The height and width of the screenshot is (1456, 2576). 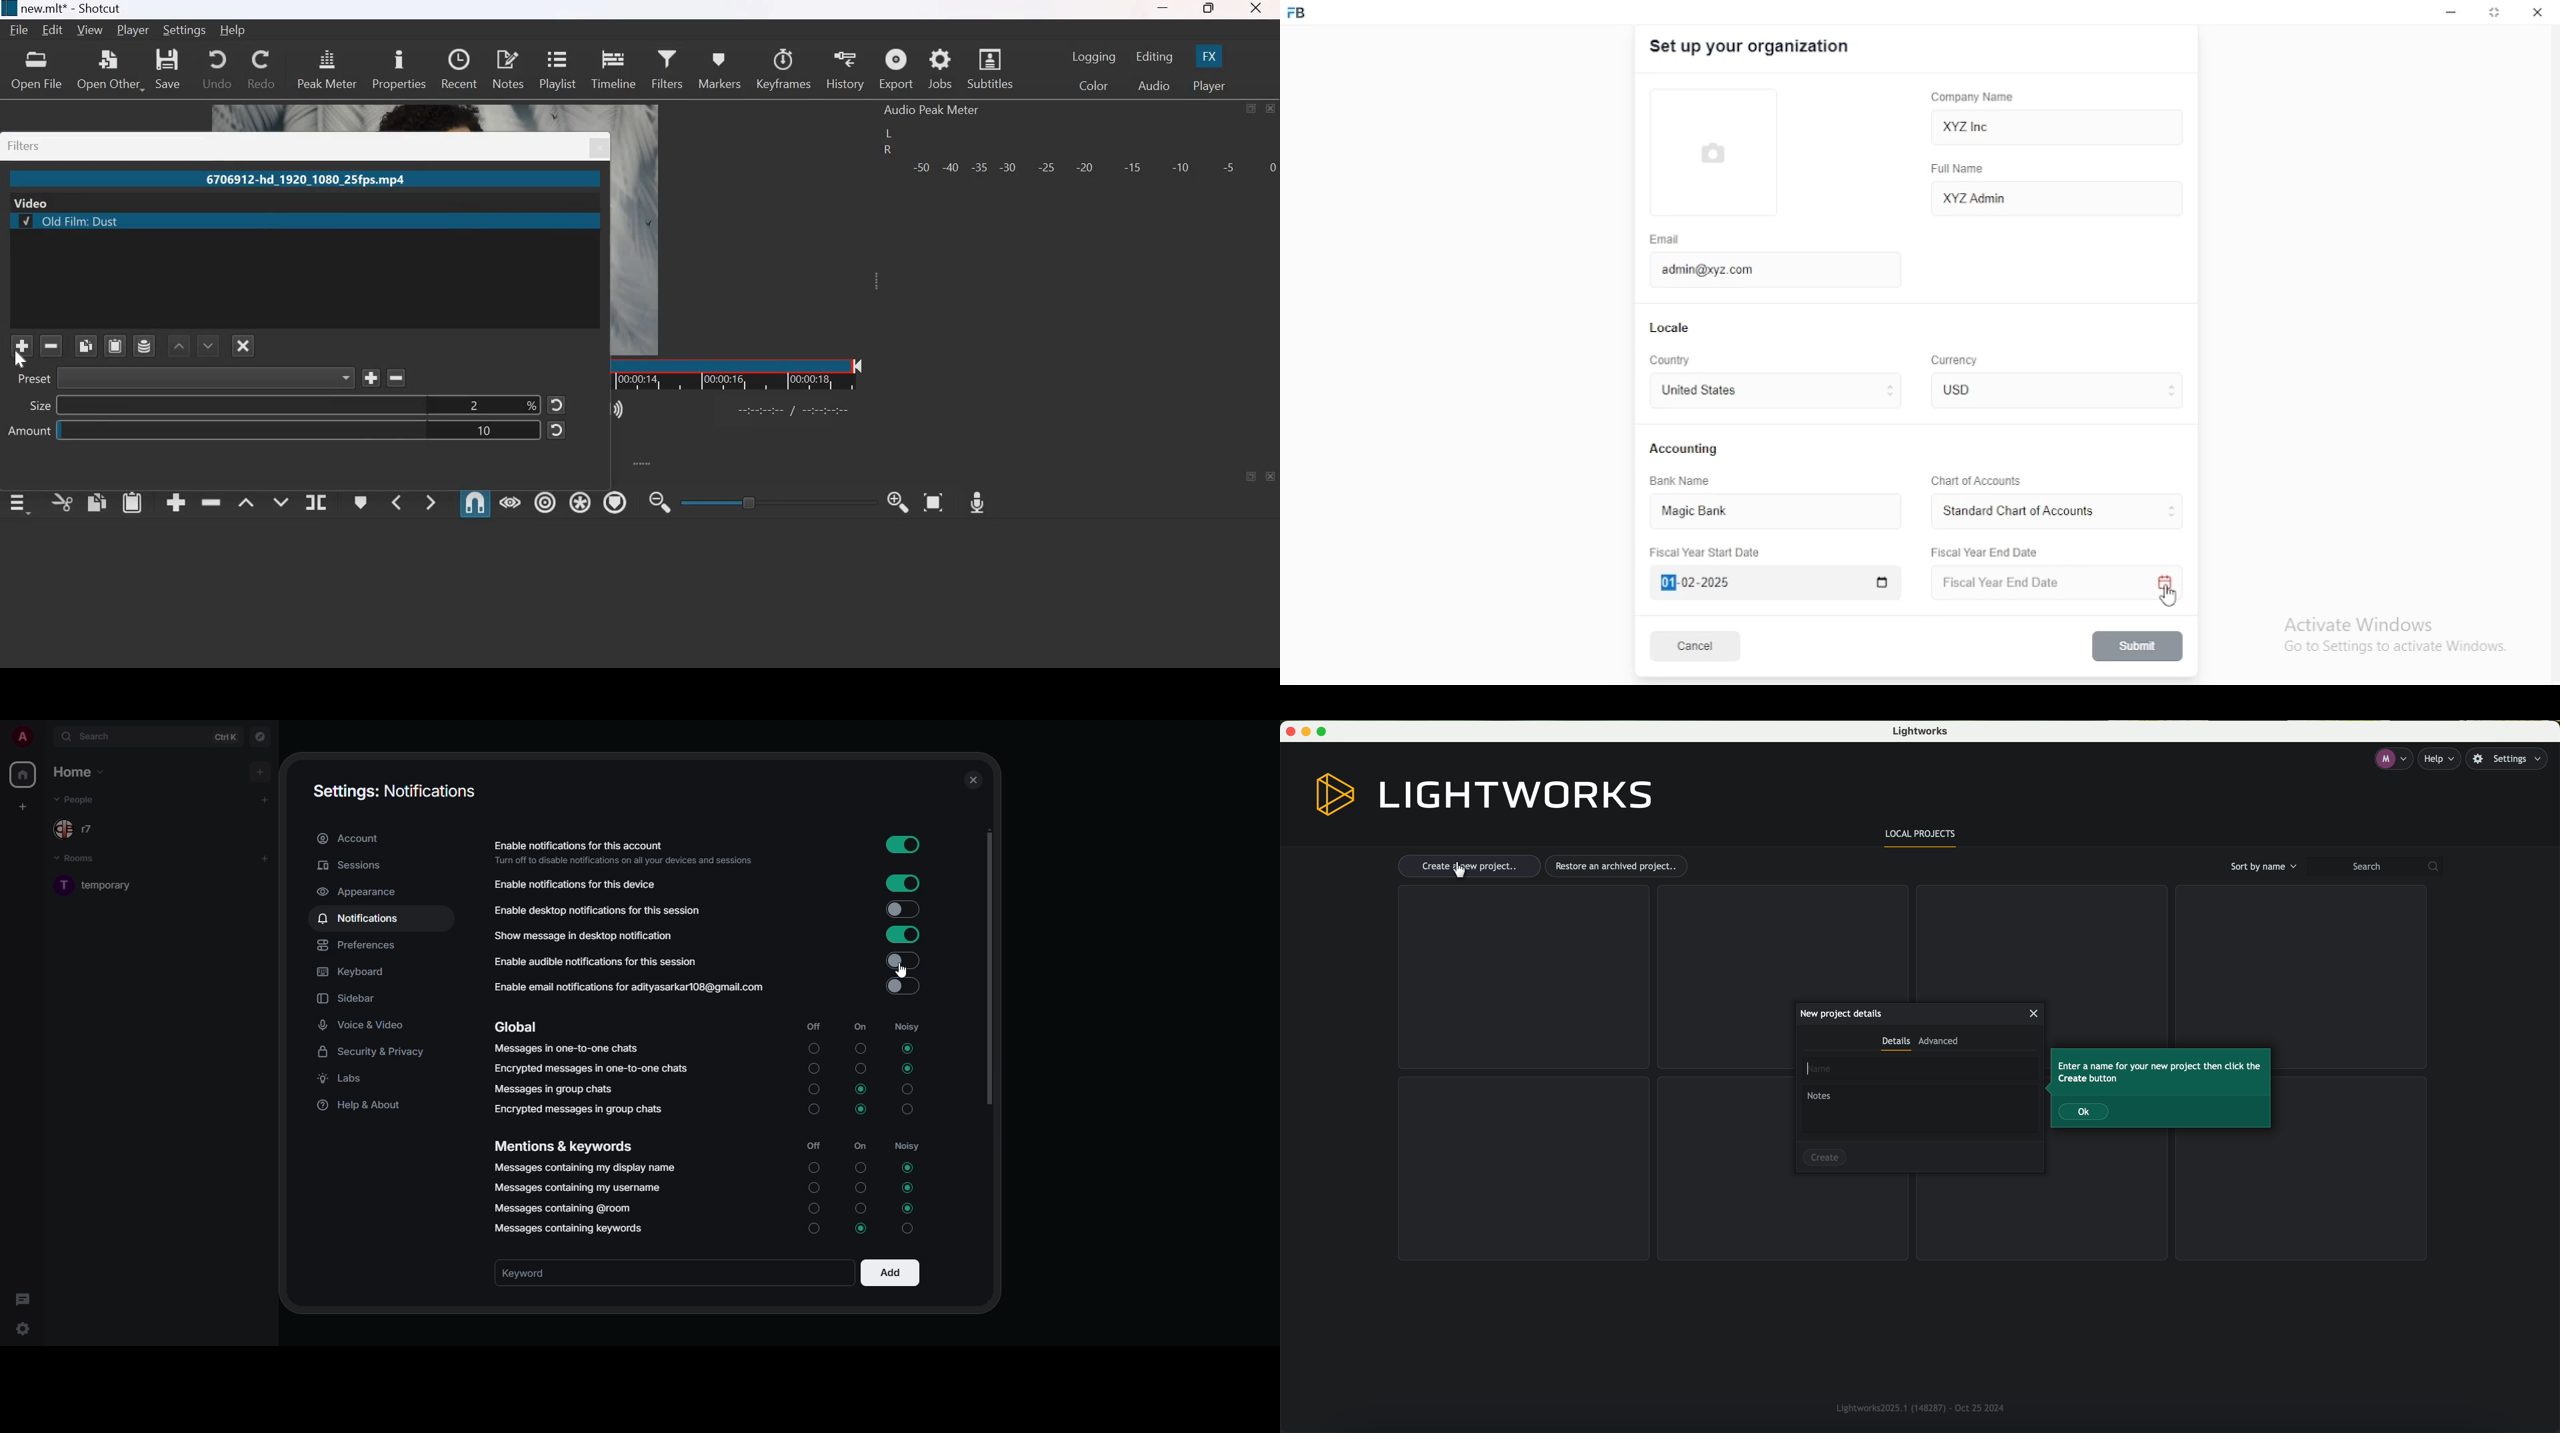 What do you see at coordinates (2163, 598) in the screenshot?
I see `mouse pointer` at bounding box center [2163, 598].